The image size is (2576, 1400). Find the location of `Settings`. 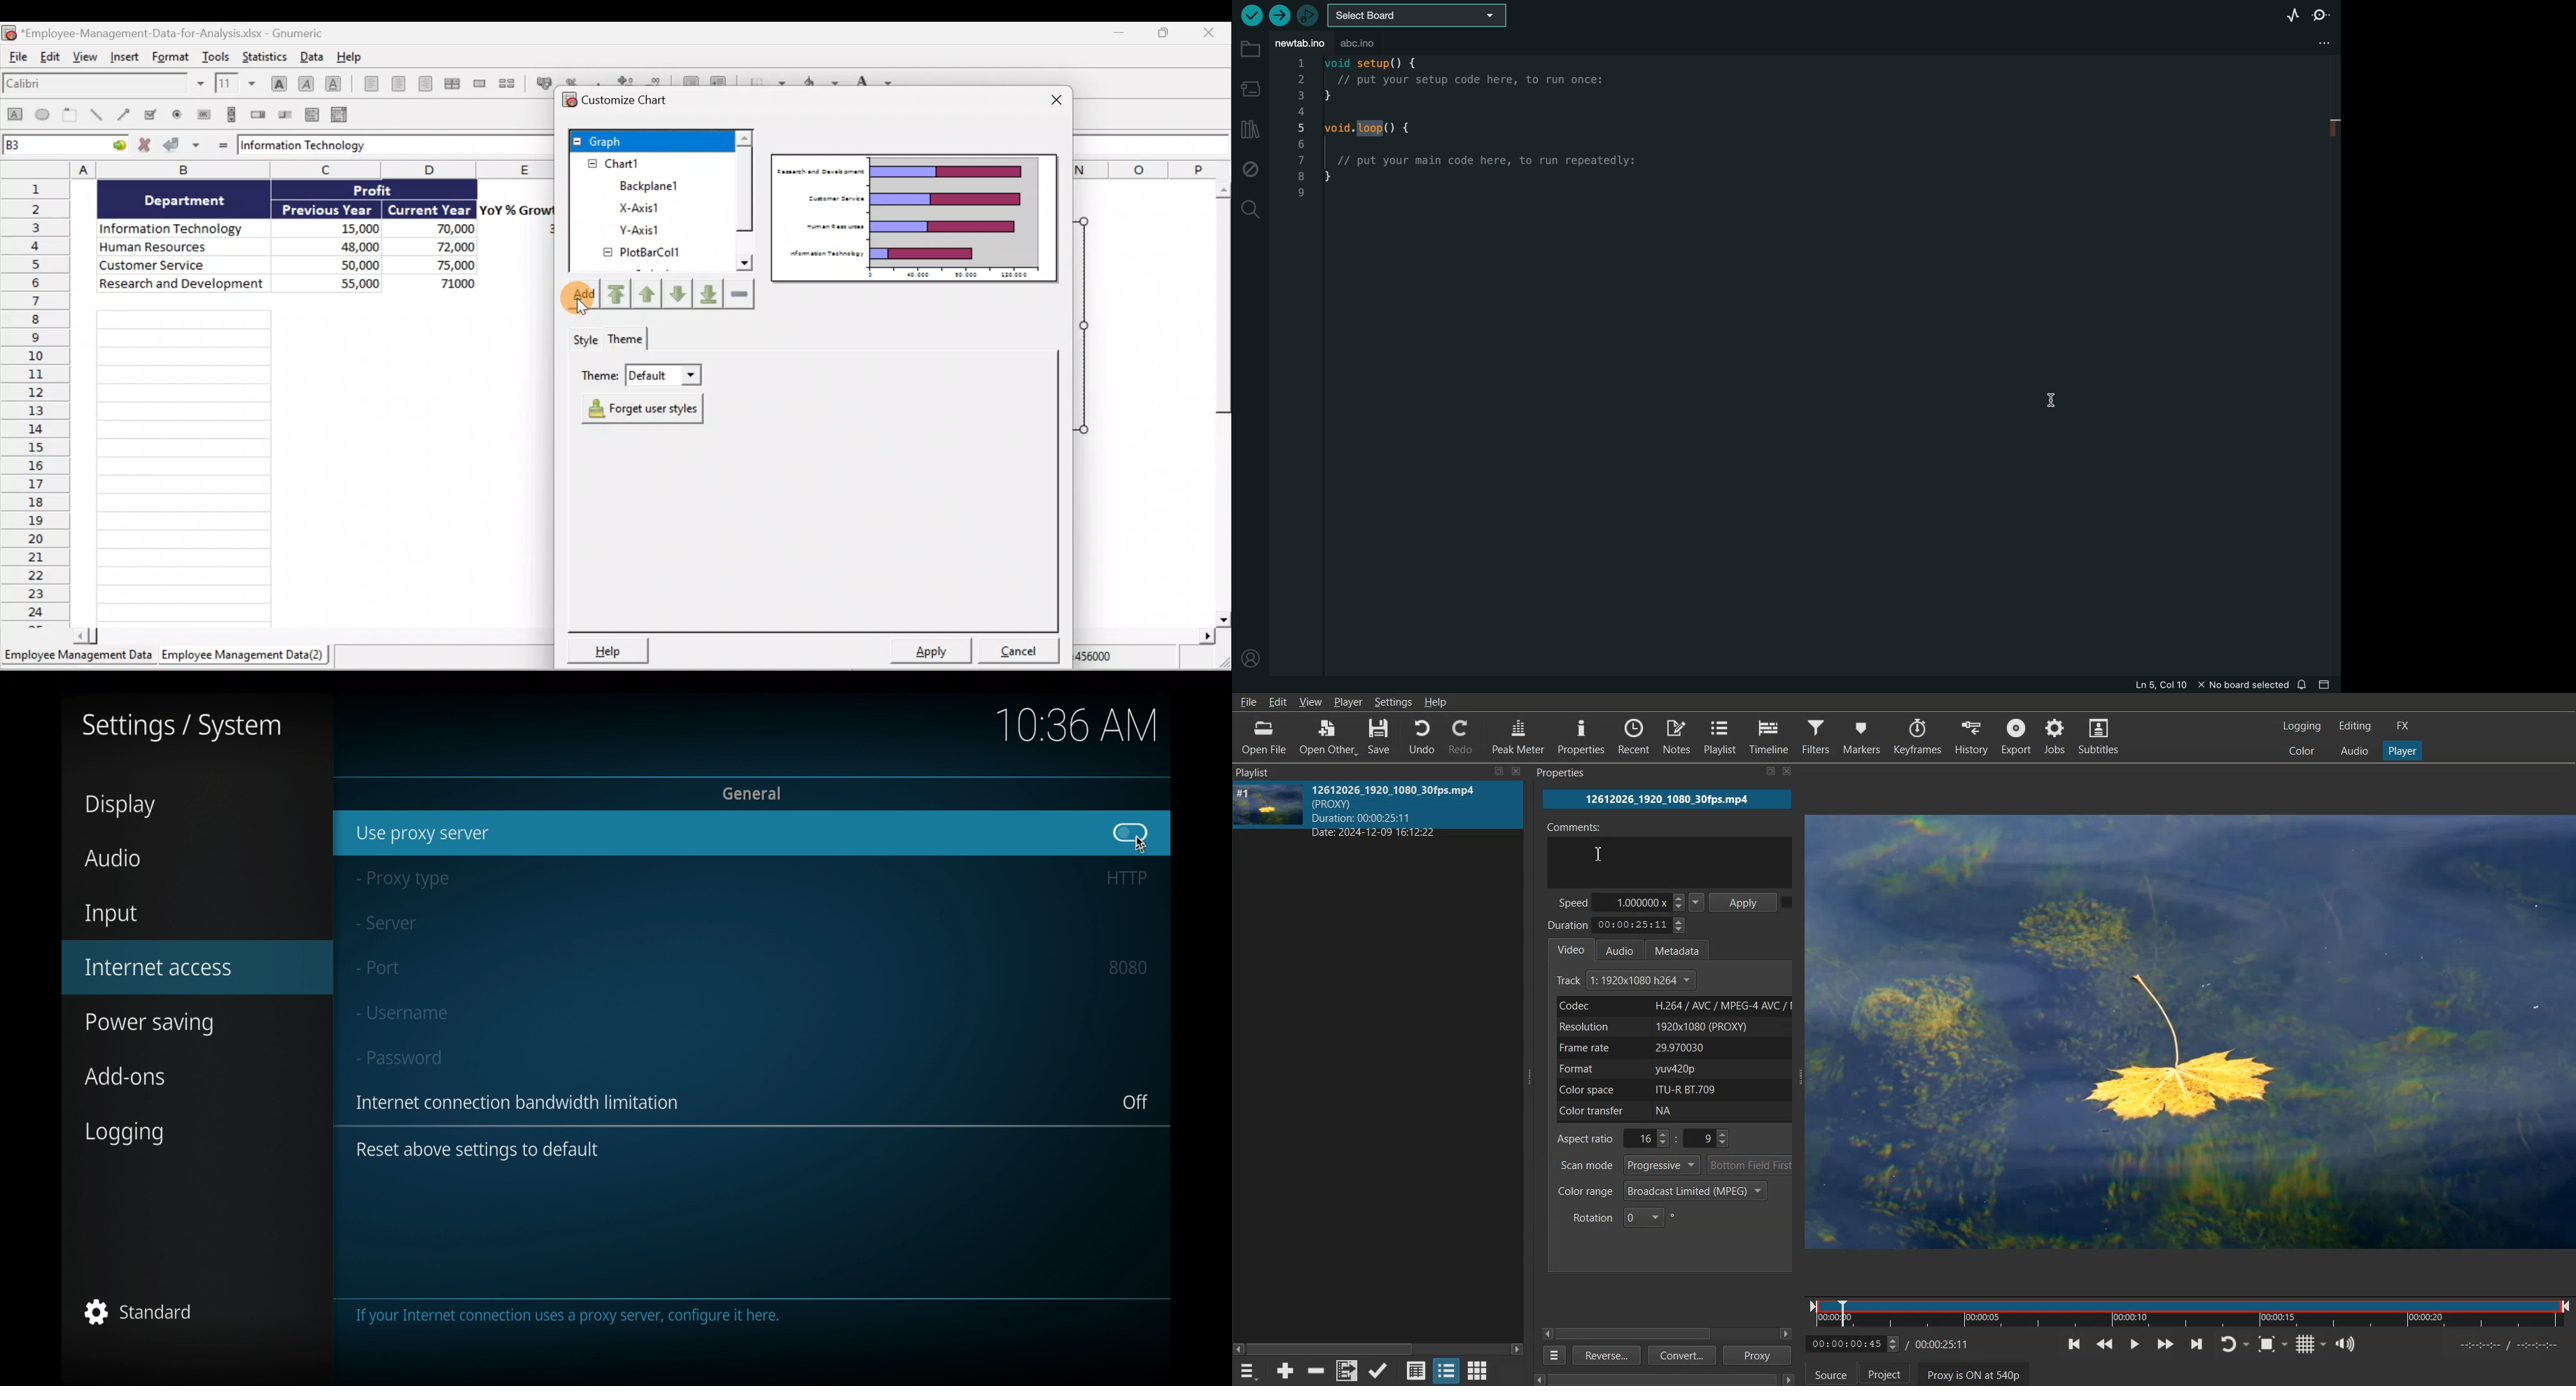

Settings is located at coordinates (1393, 702).